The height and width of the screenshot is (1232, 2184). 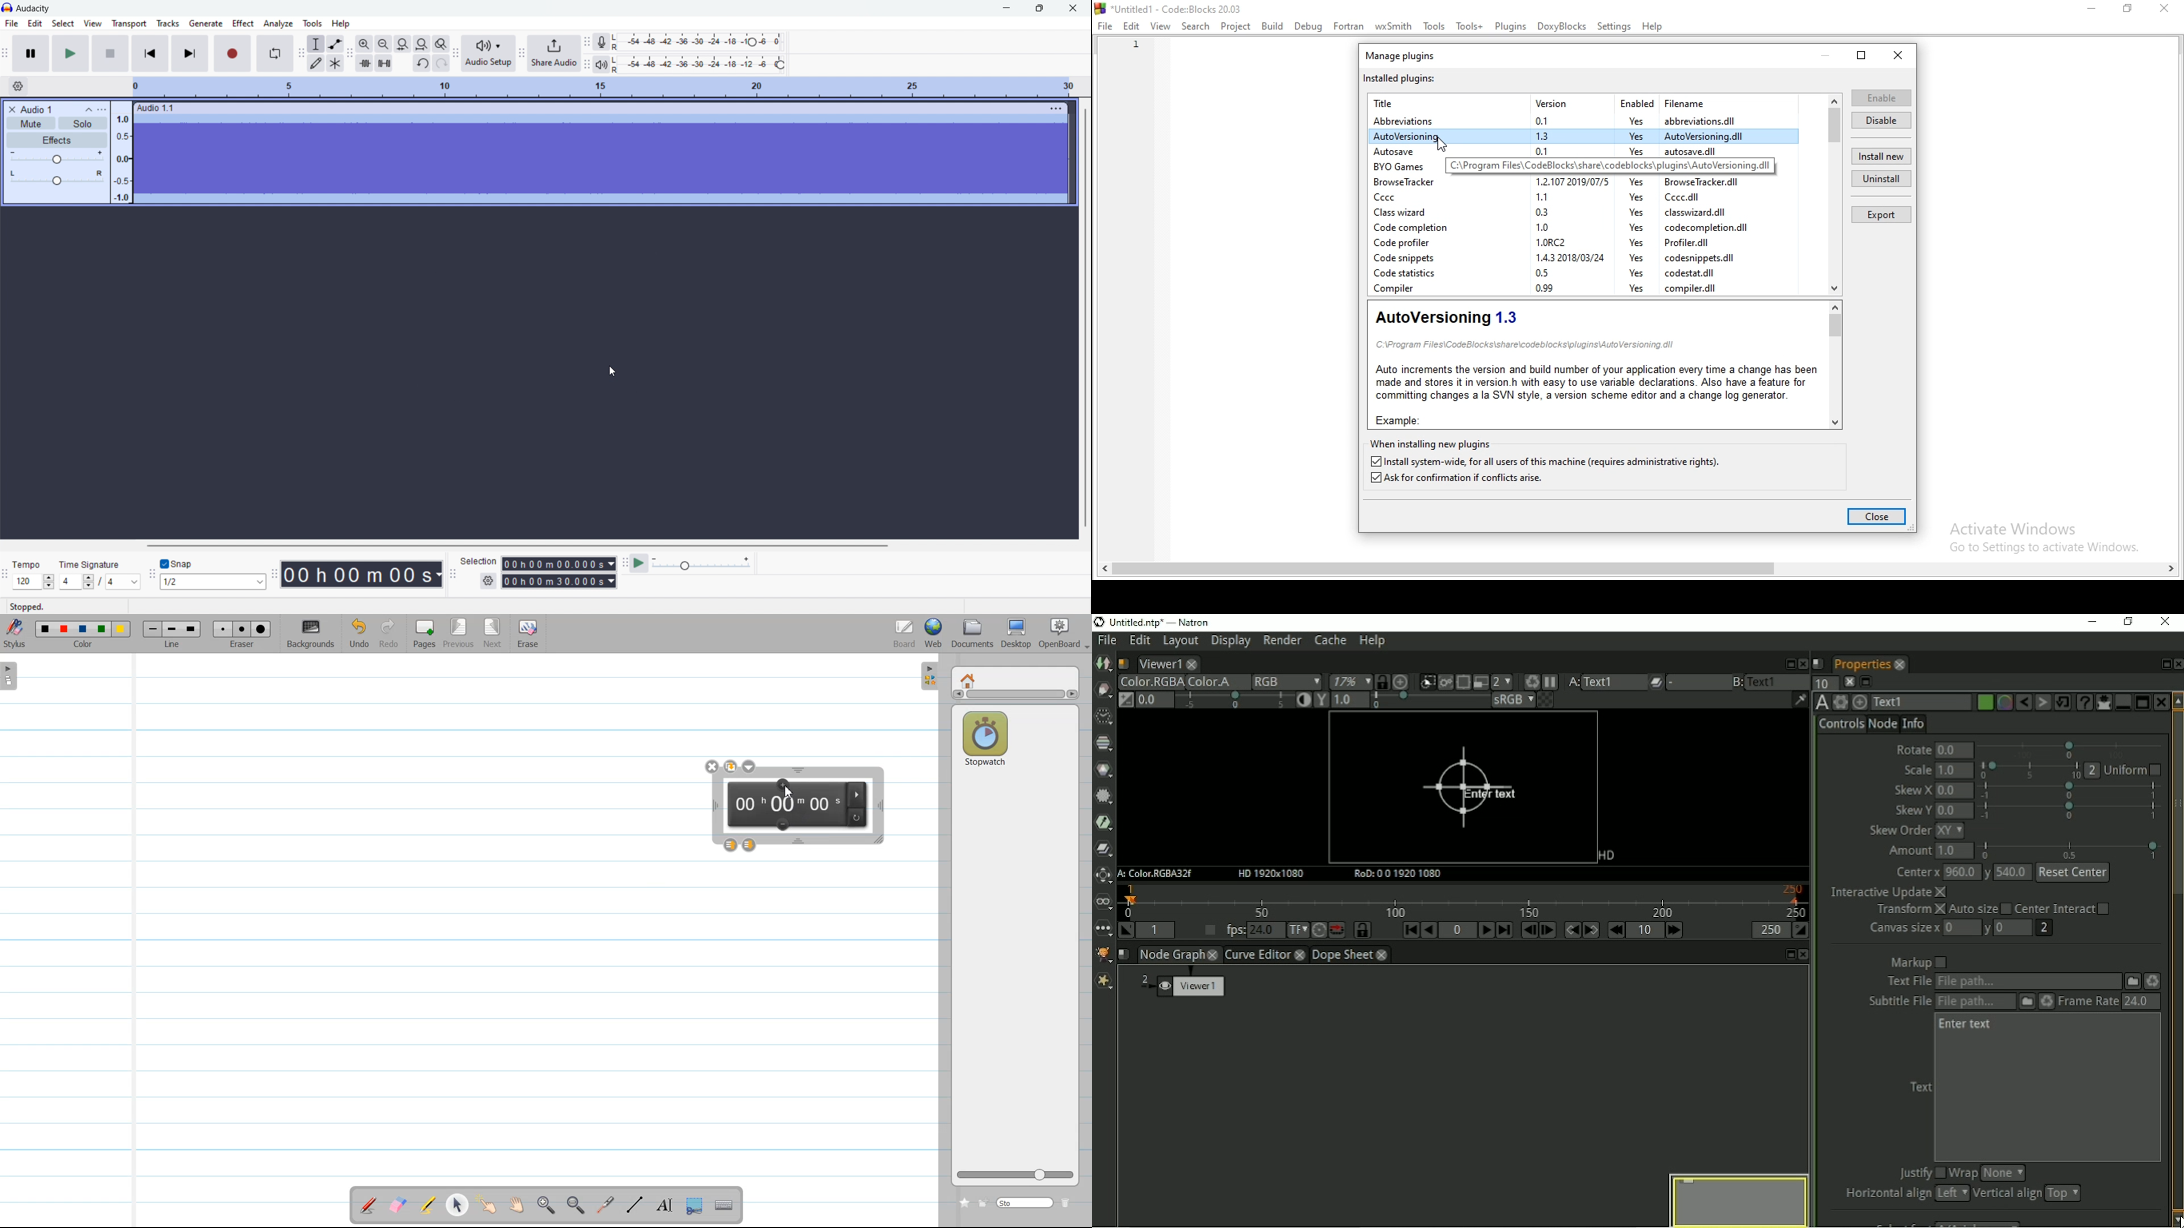 What do you see at coordinates (2087, 7) in the screenshot?
I see `minimise` at bounding box center [2087, 7].